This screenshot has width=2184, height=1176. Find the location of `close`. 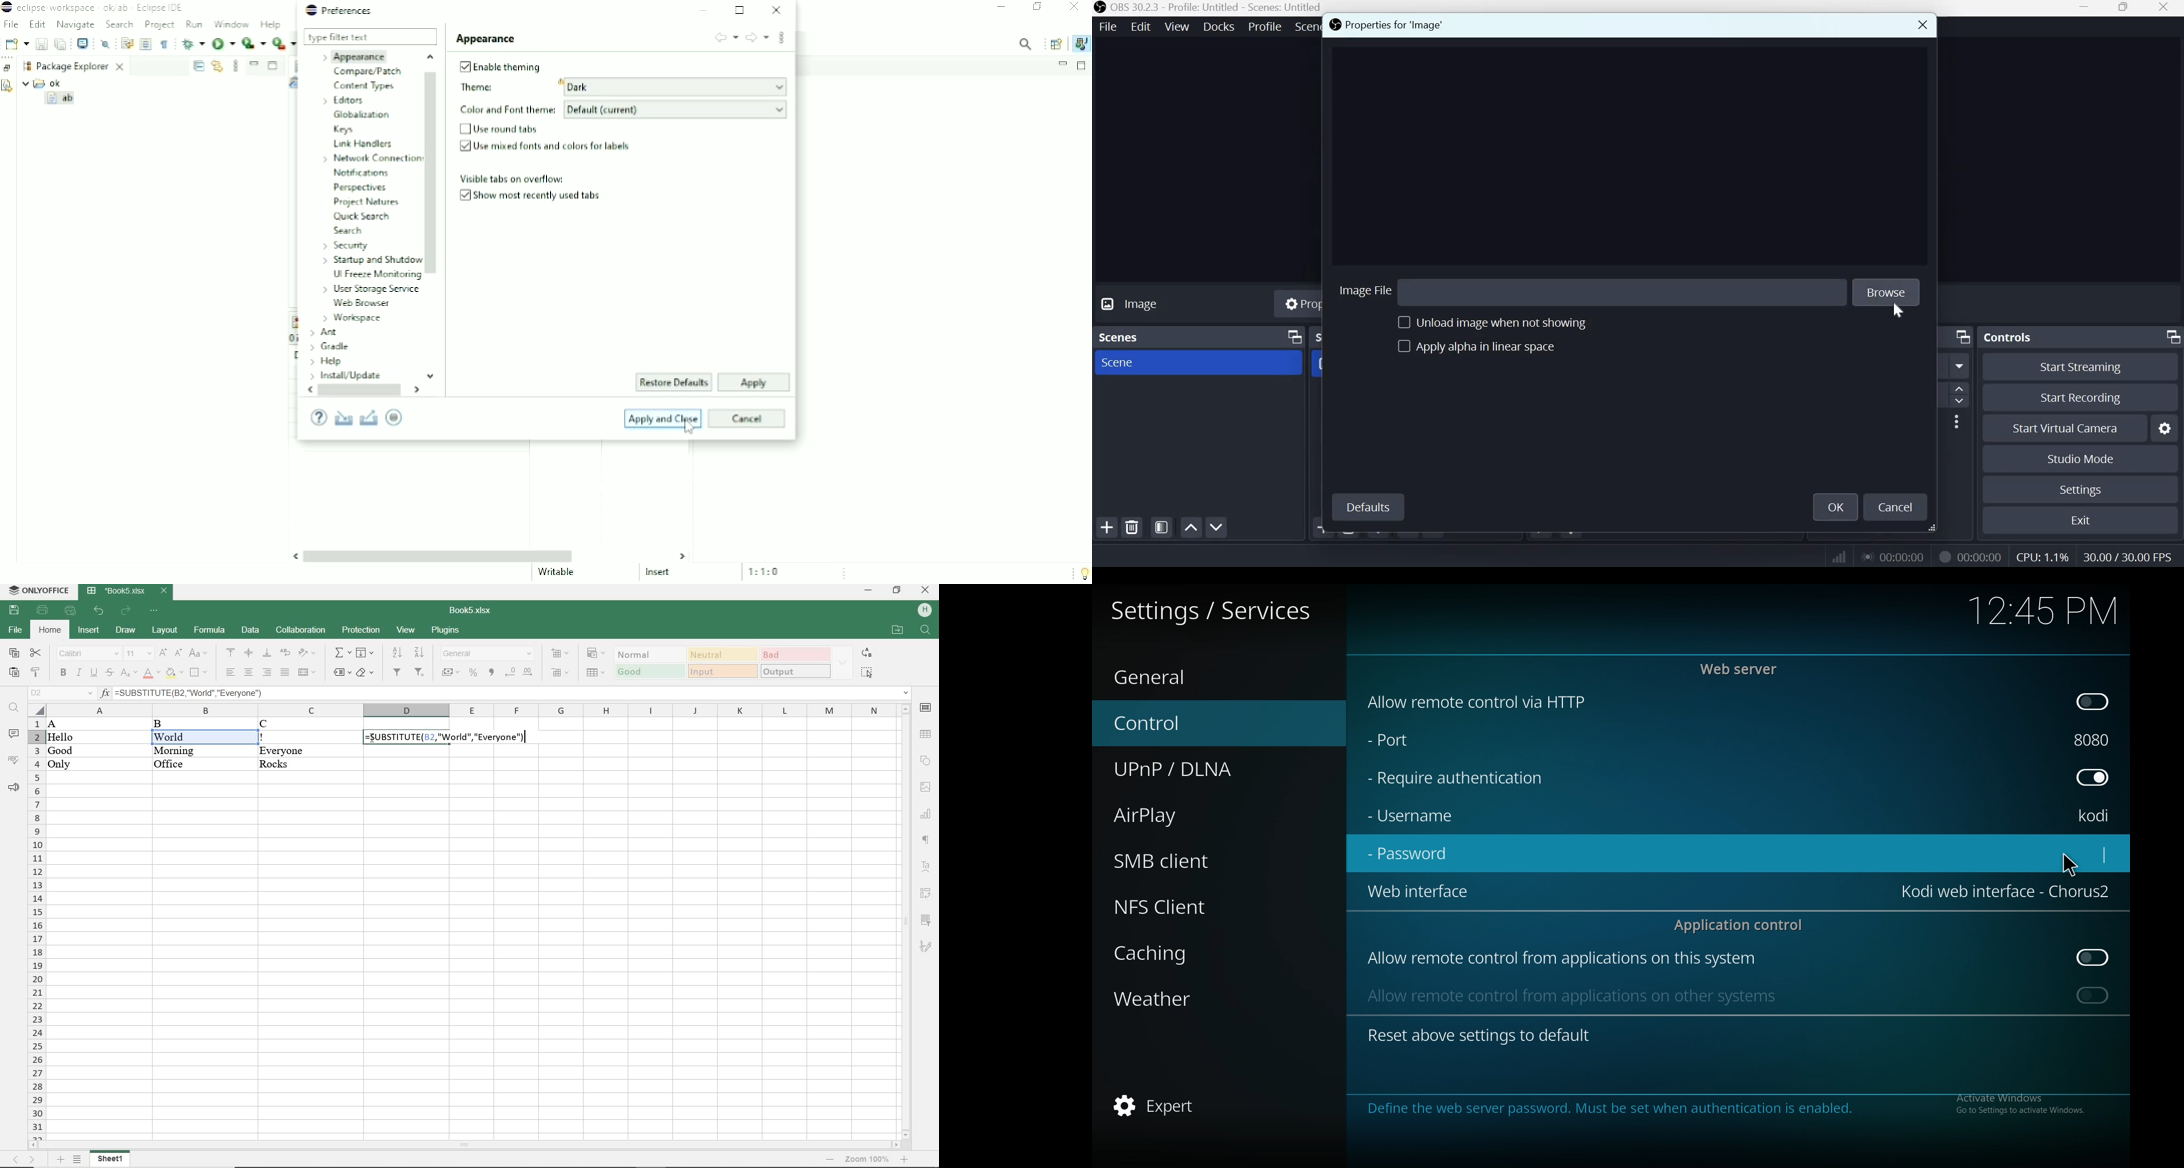

close is located at coordinates (925, 591).